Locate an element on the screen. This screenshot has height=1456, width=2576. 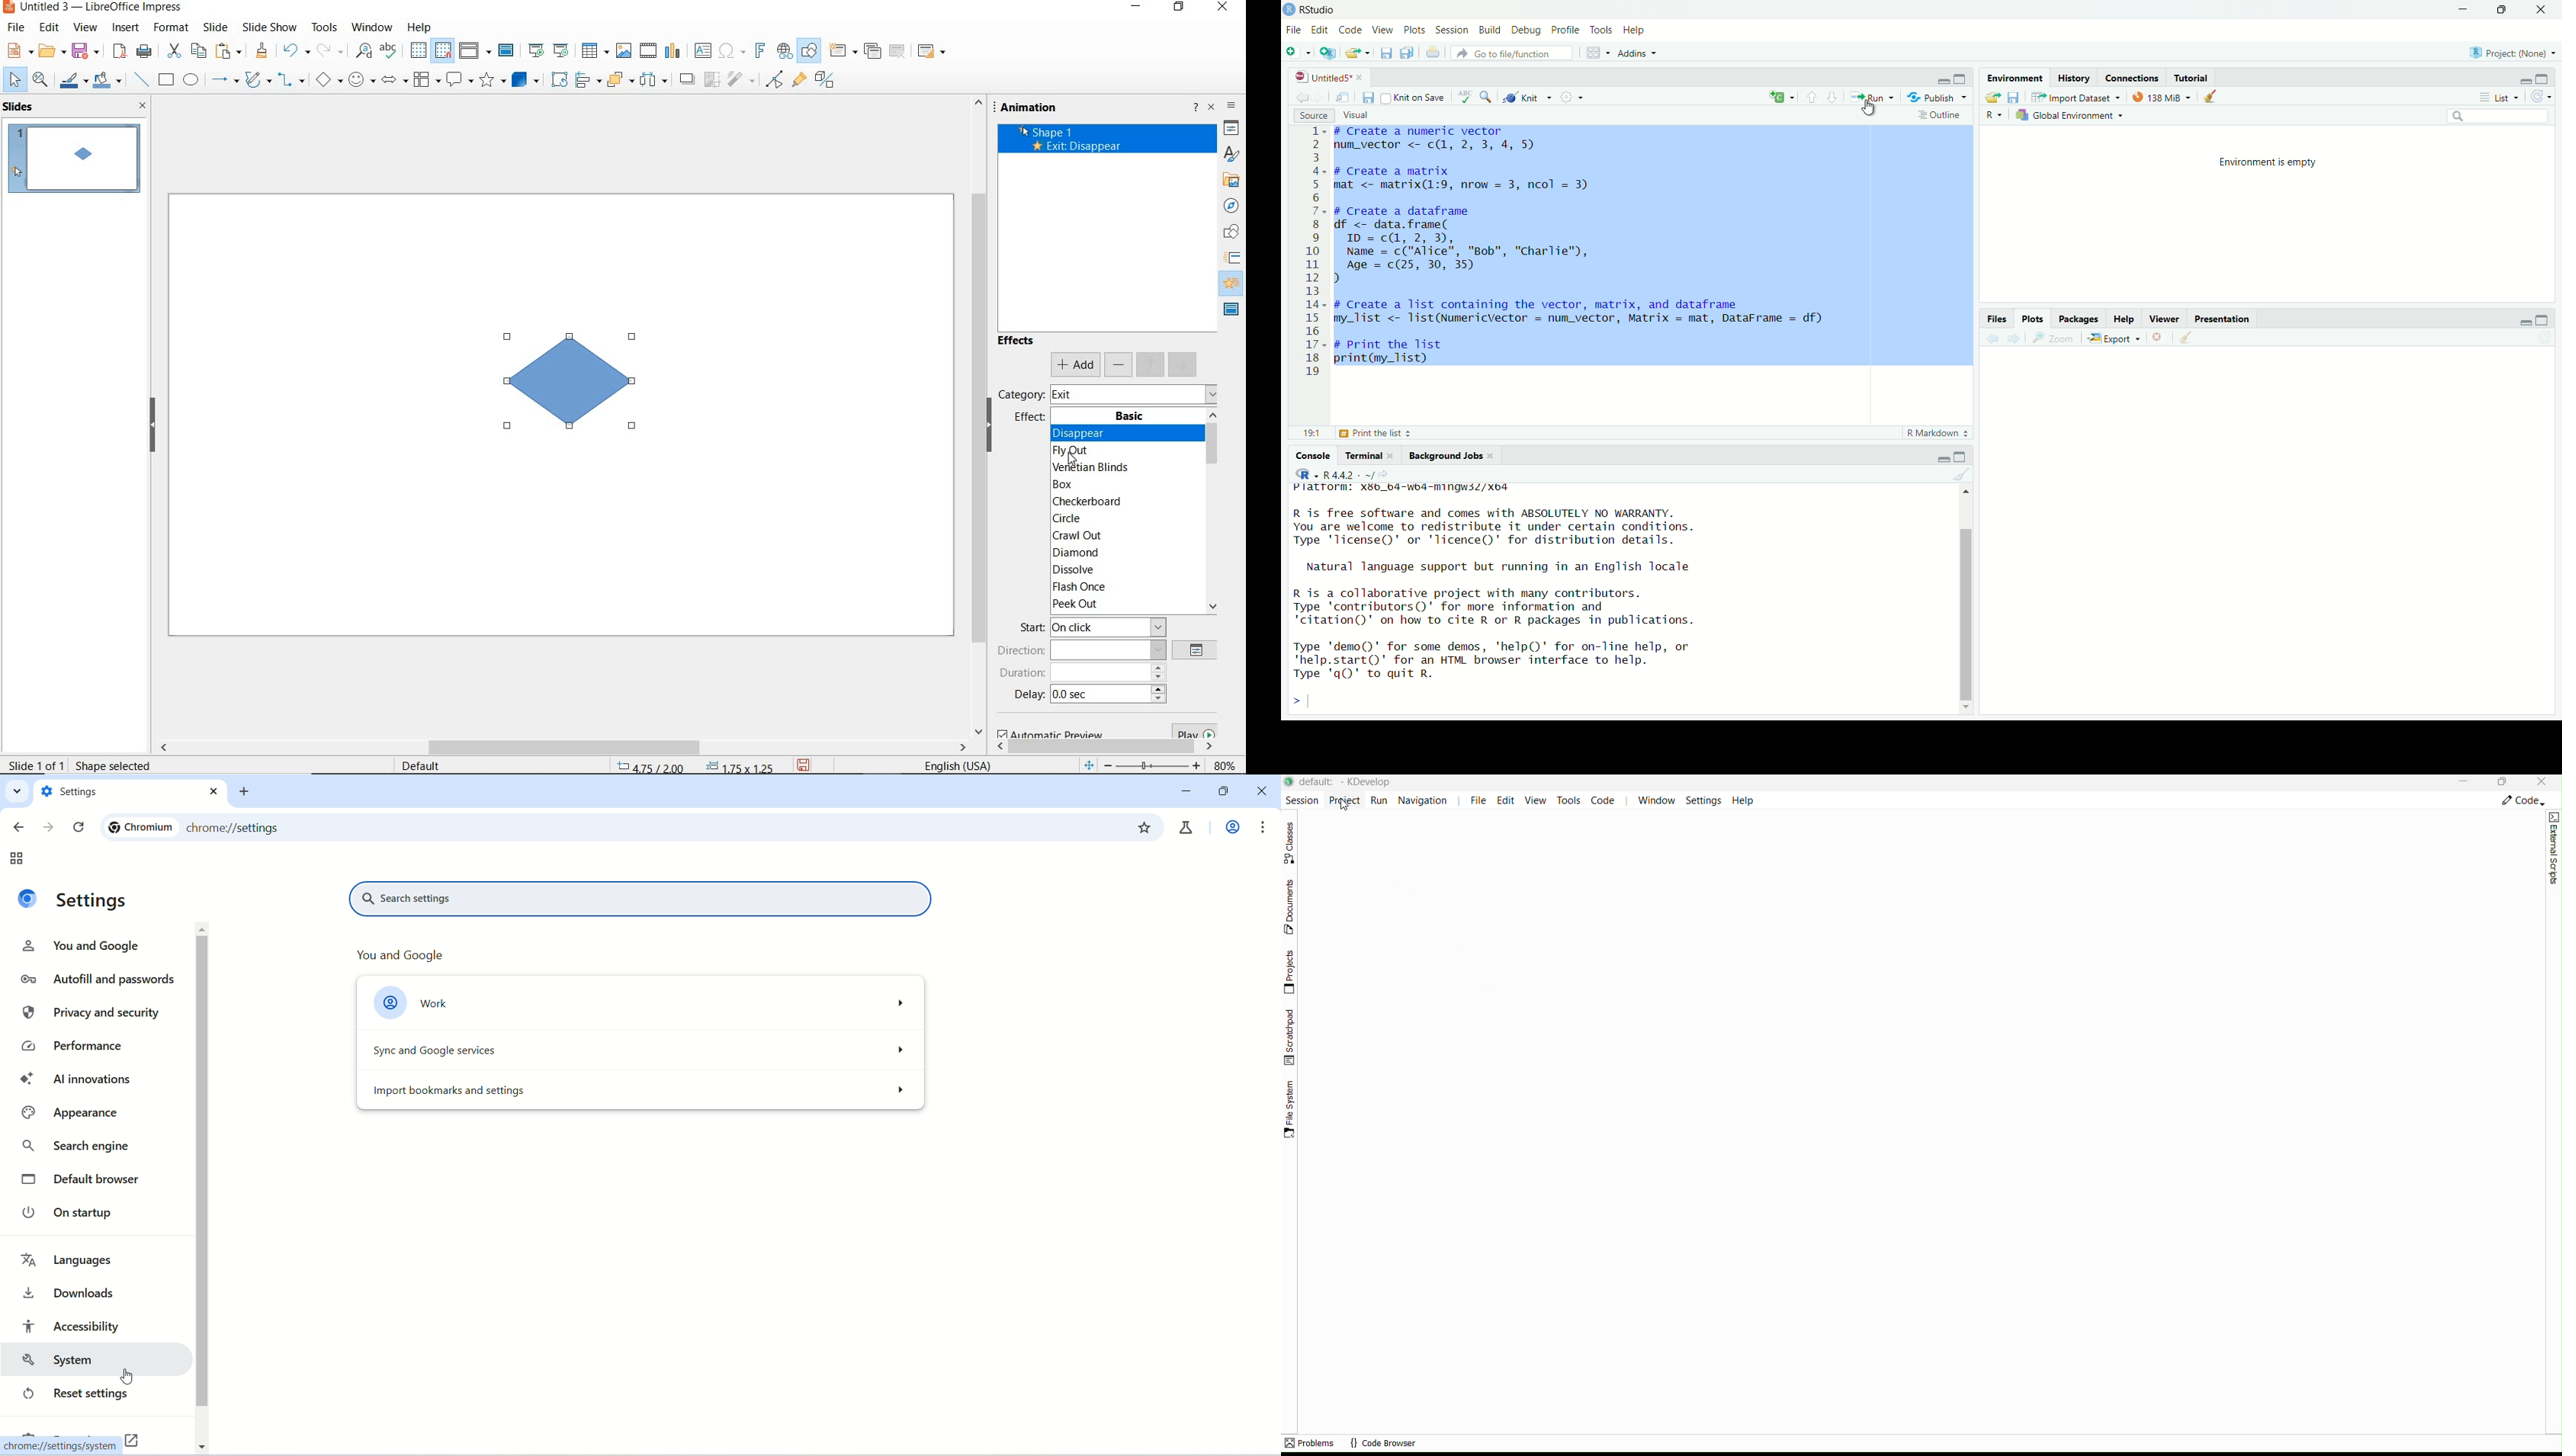
138 MiB ~ is located at coordinates (2163, 97).